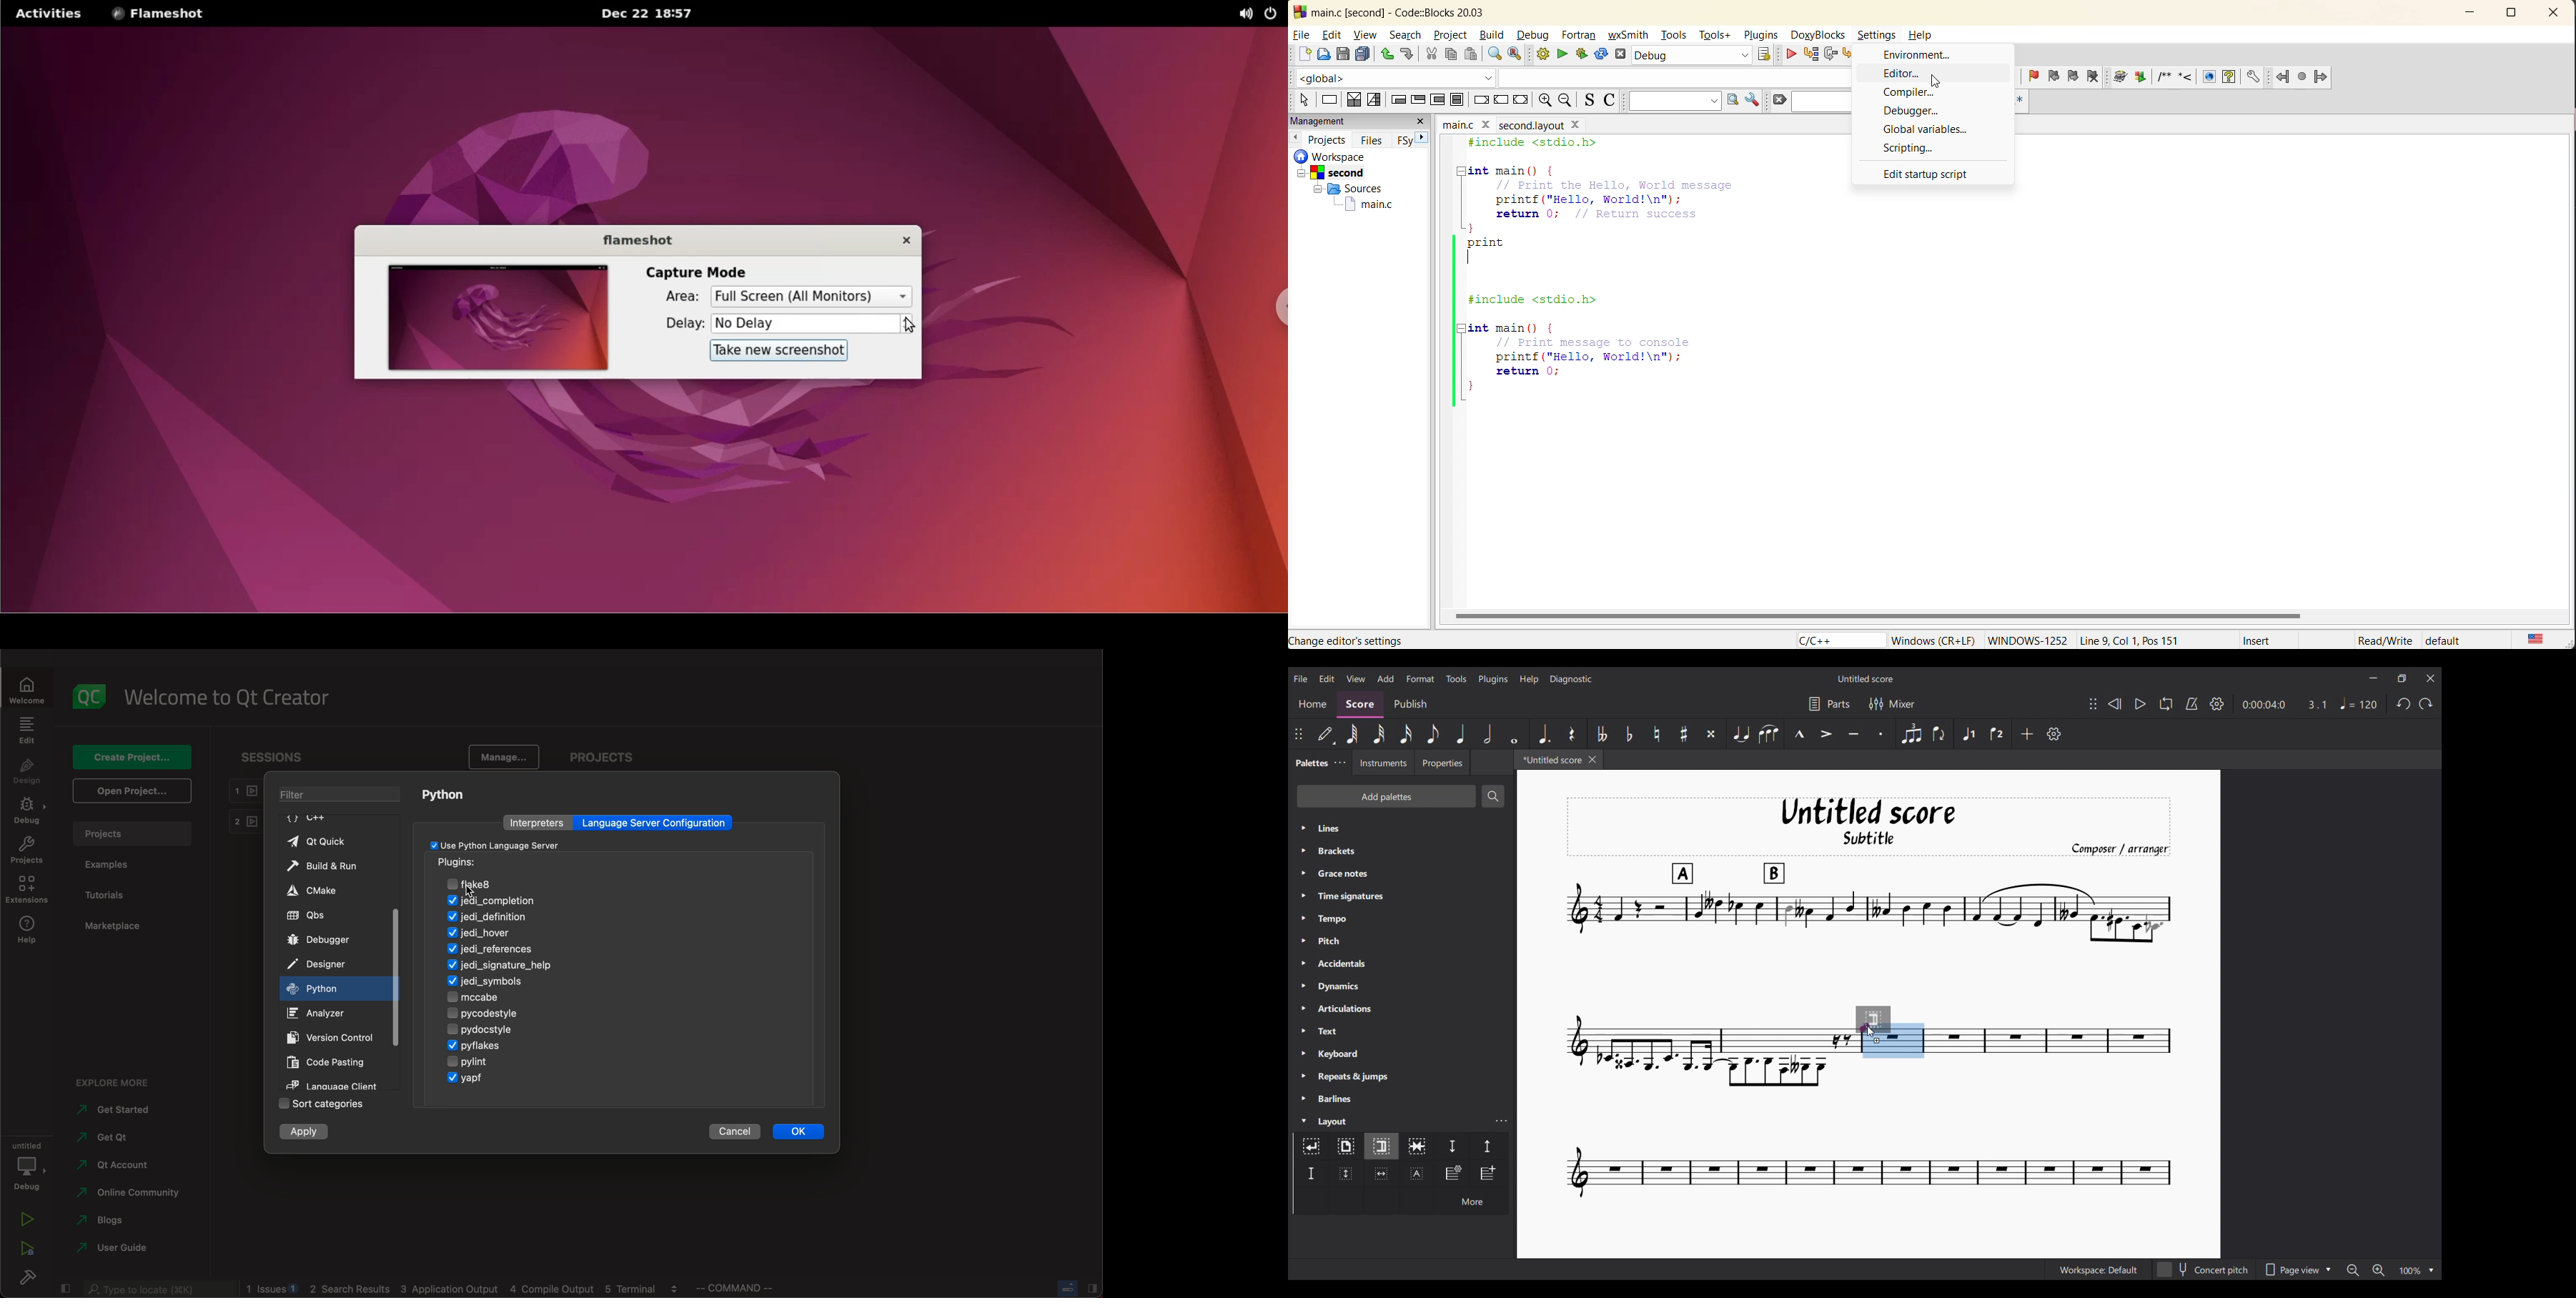 Image resolution: width=2576 pixels, height=1316 pixels. Describe the element at coordinates (1799, 734) in the screenshot. I see `Marcato` at that location.